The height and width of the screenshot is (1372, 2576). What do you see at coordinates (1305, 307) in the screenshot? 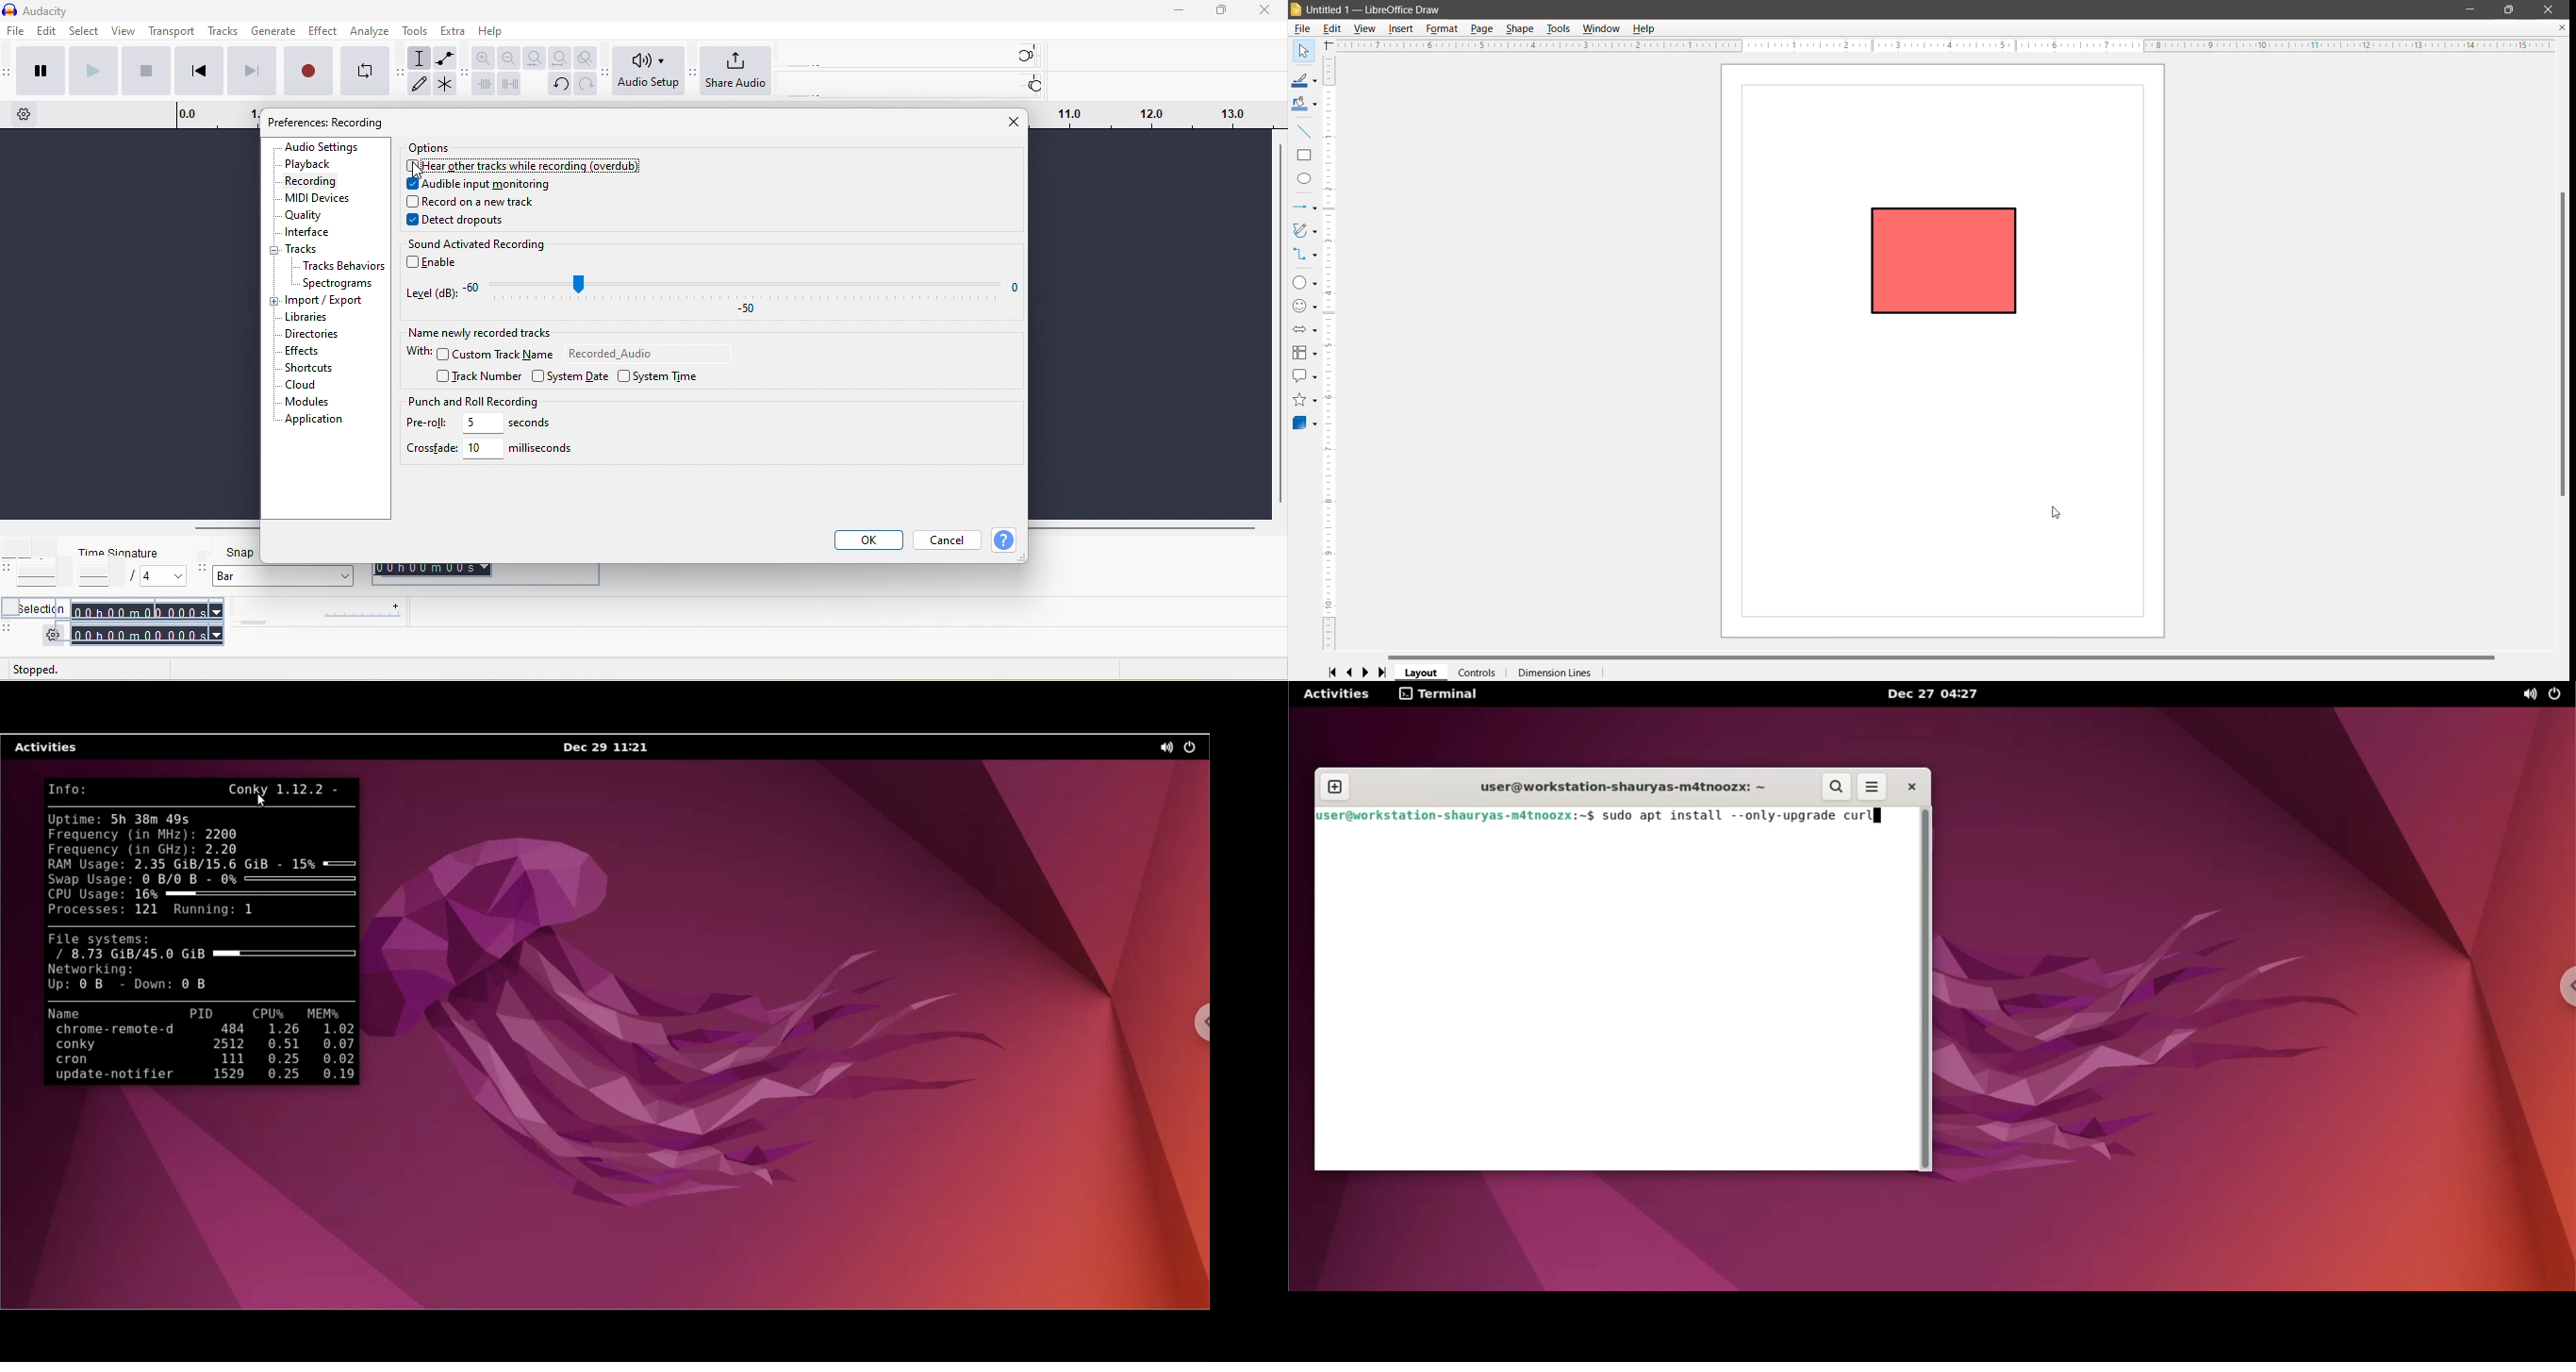
I see `Symbol Shapes` at bounding box center [1305, 307].